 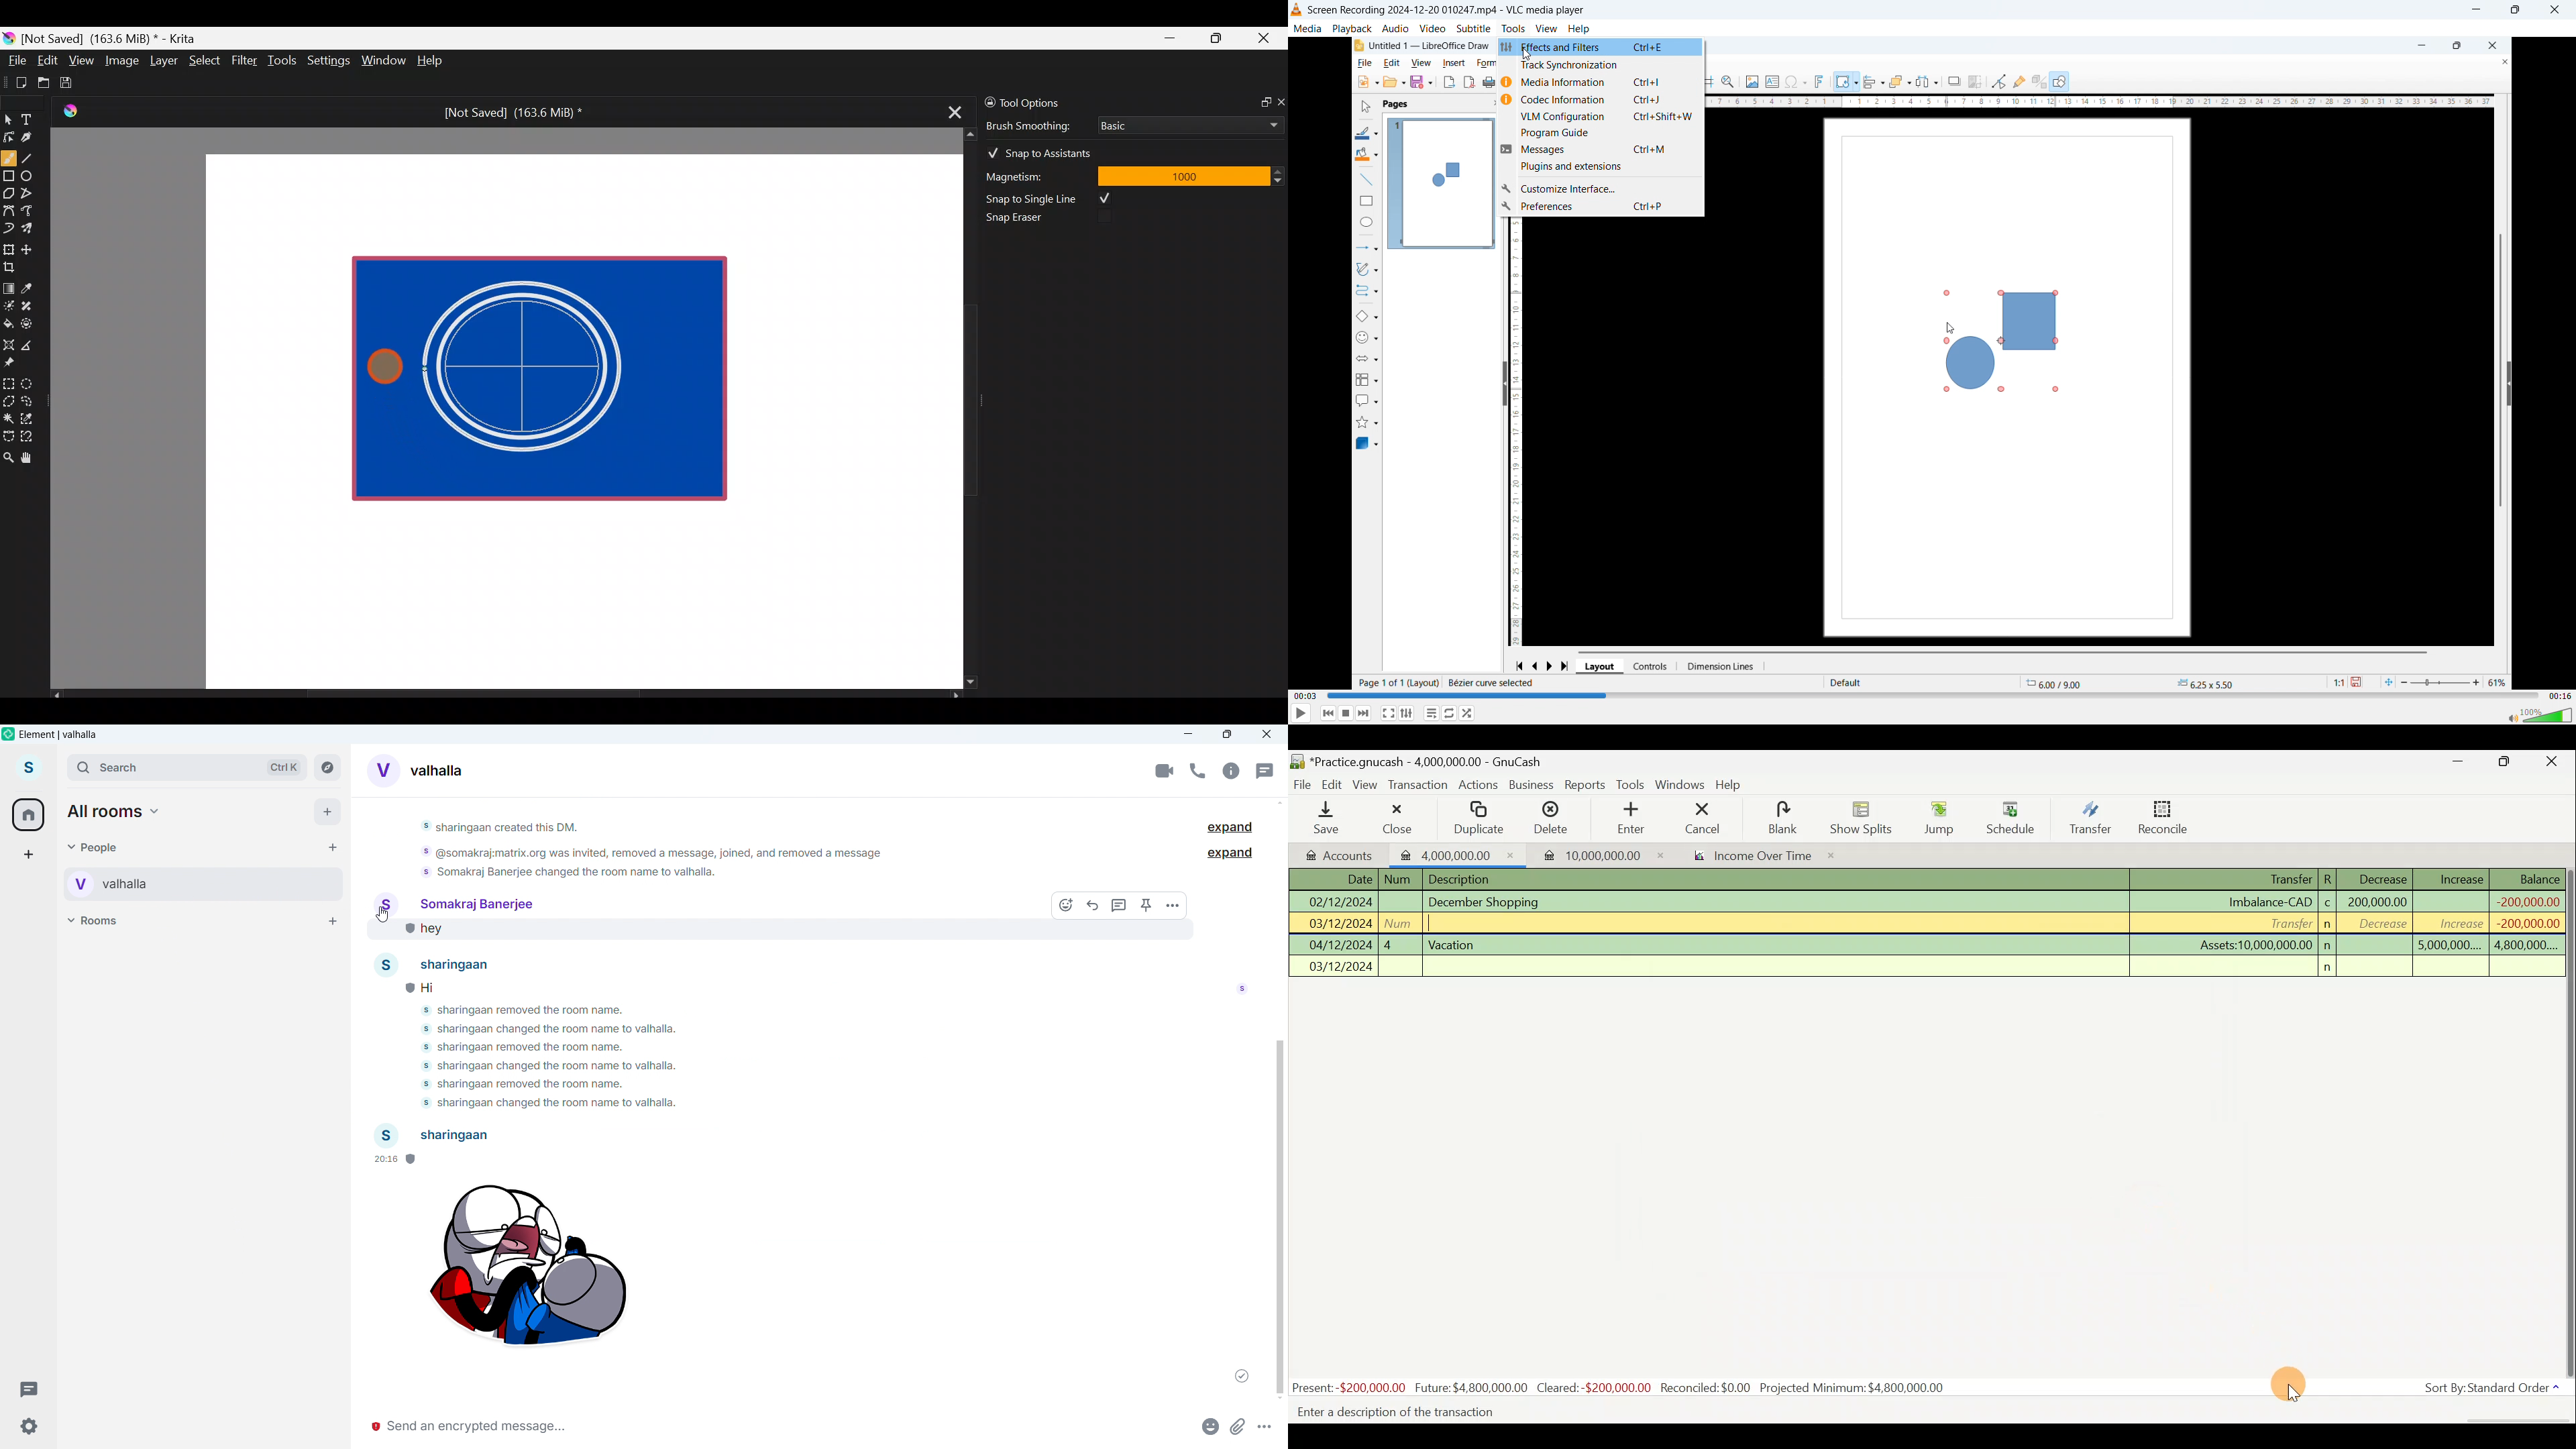 I want to click on 03/12/2024, so click(x=1341, y=925).